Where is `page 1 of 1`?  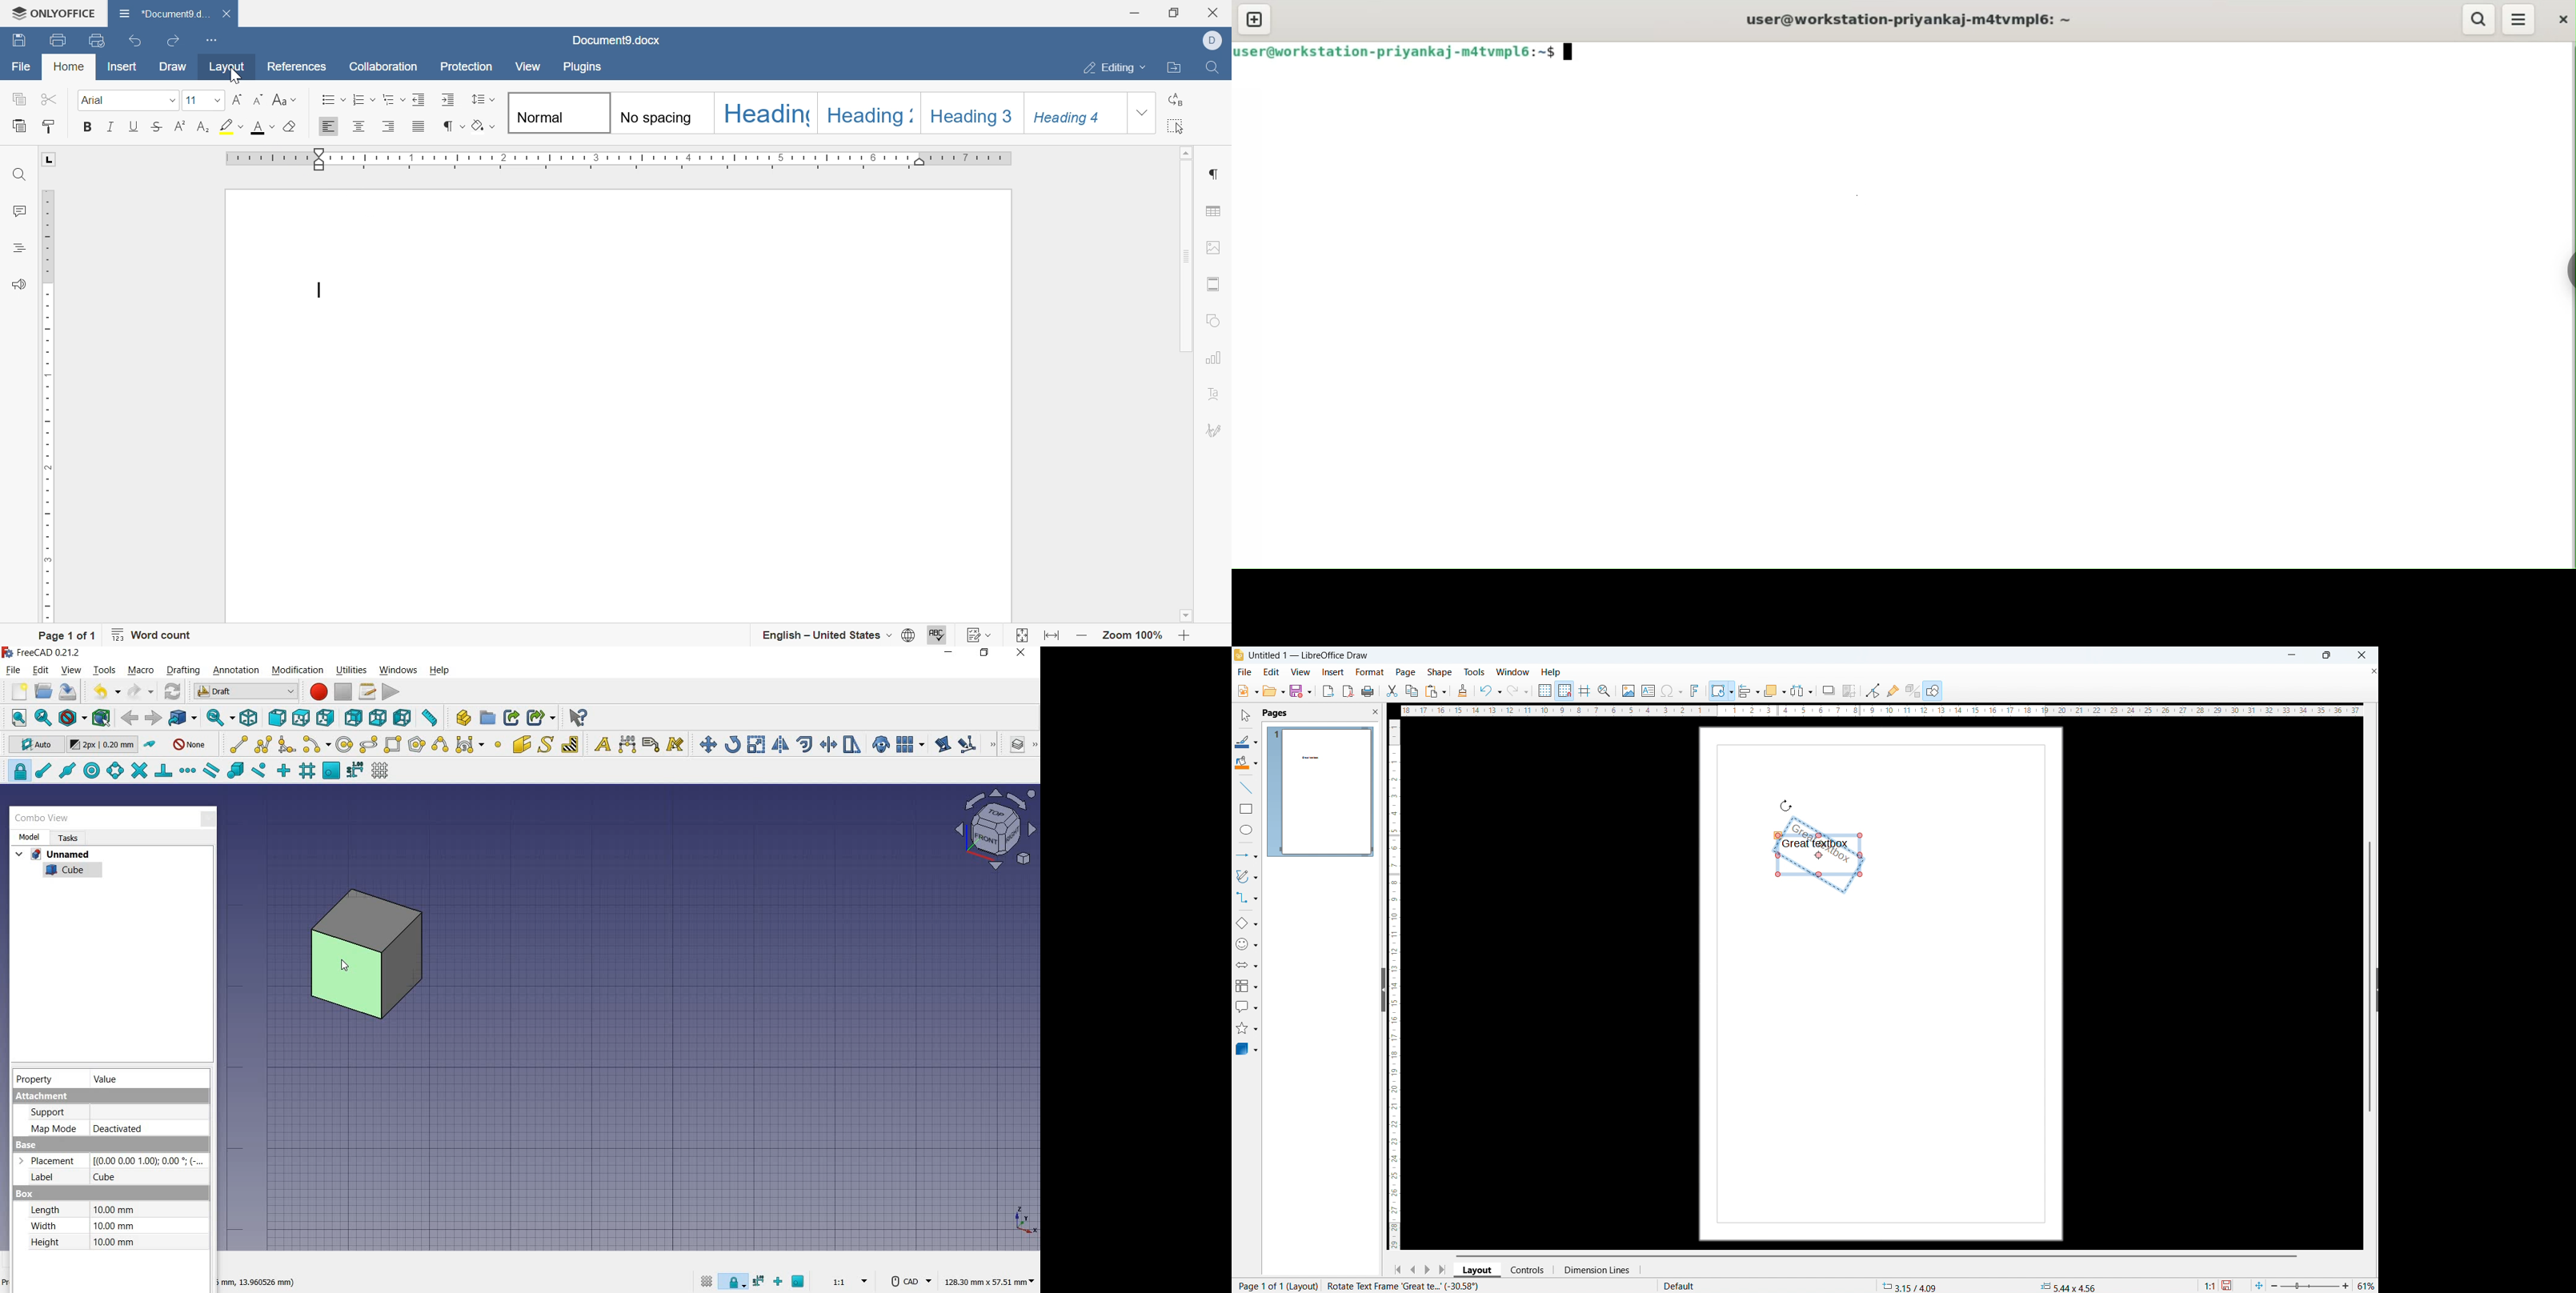
page 1 of 1 is located at coordinates (66, 637).